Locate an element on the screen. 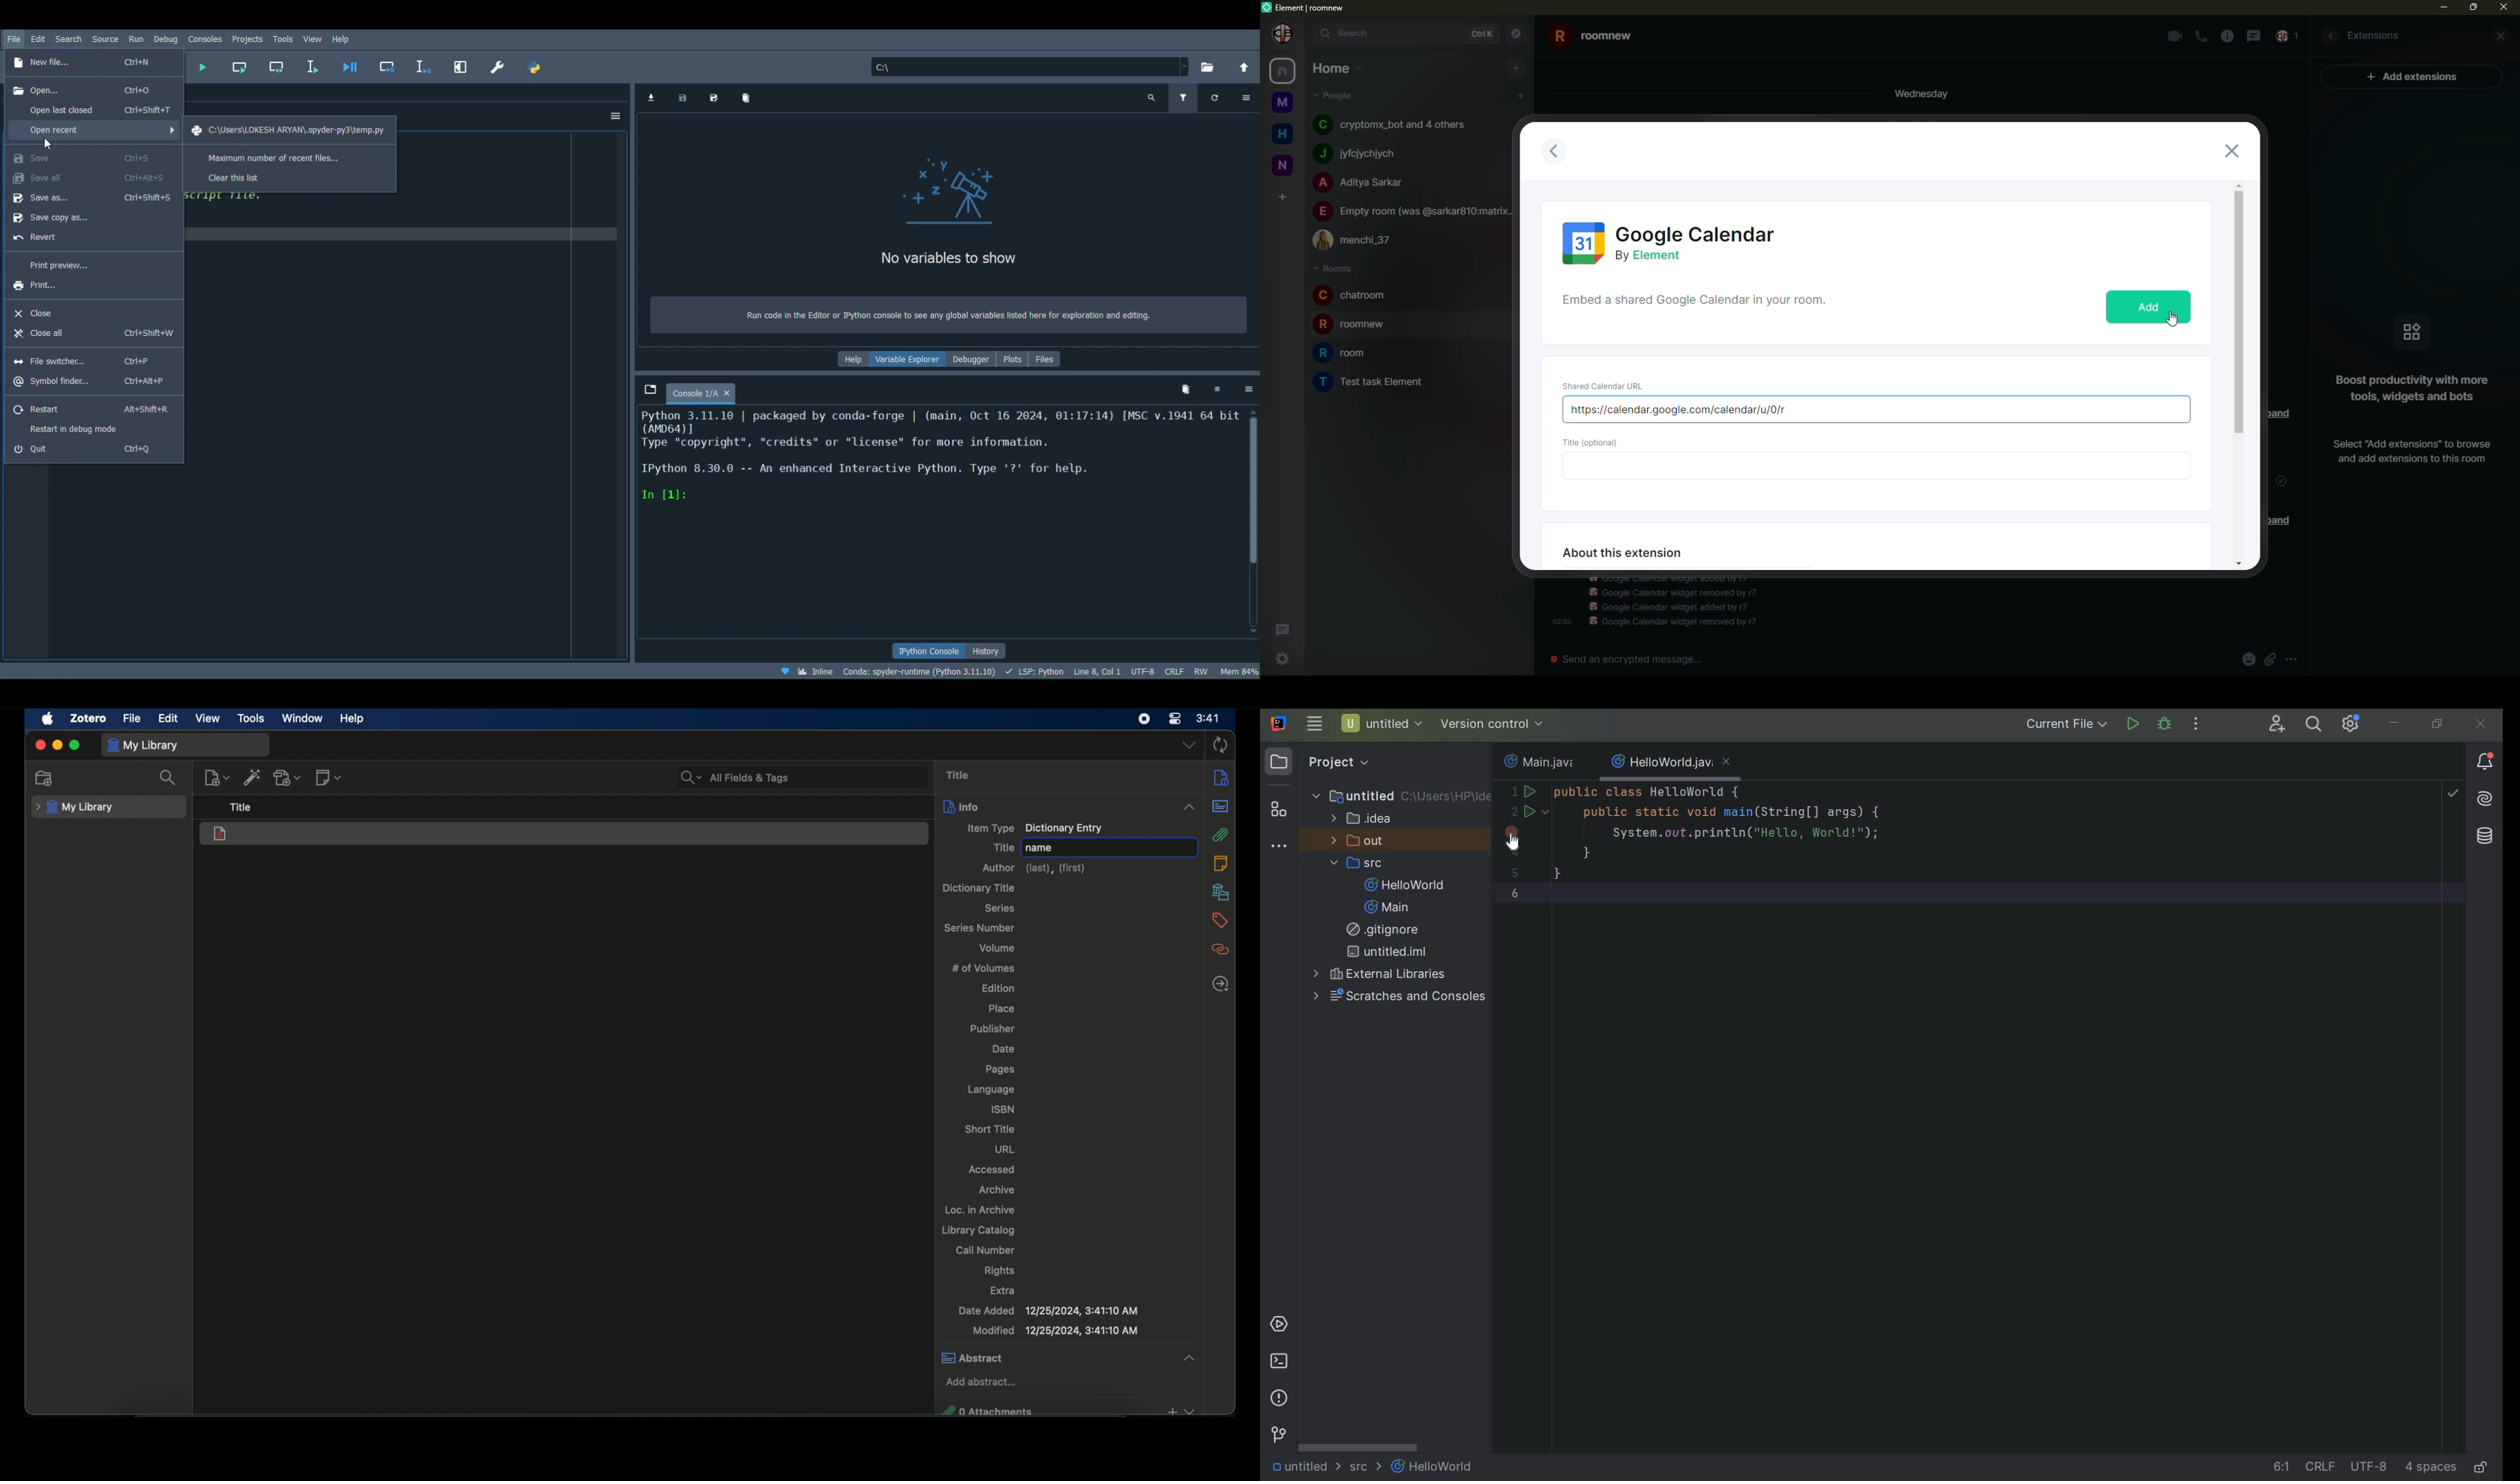 The image size is (2520, 1484). search is located at coordinates (1349, 35).